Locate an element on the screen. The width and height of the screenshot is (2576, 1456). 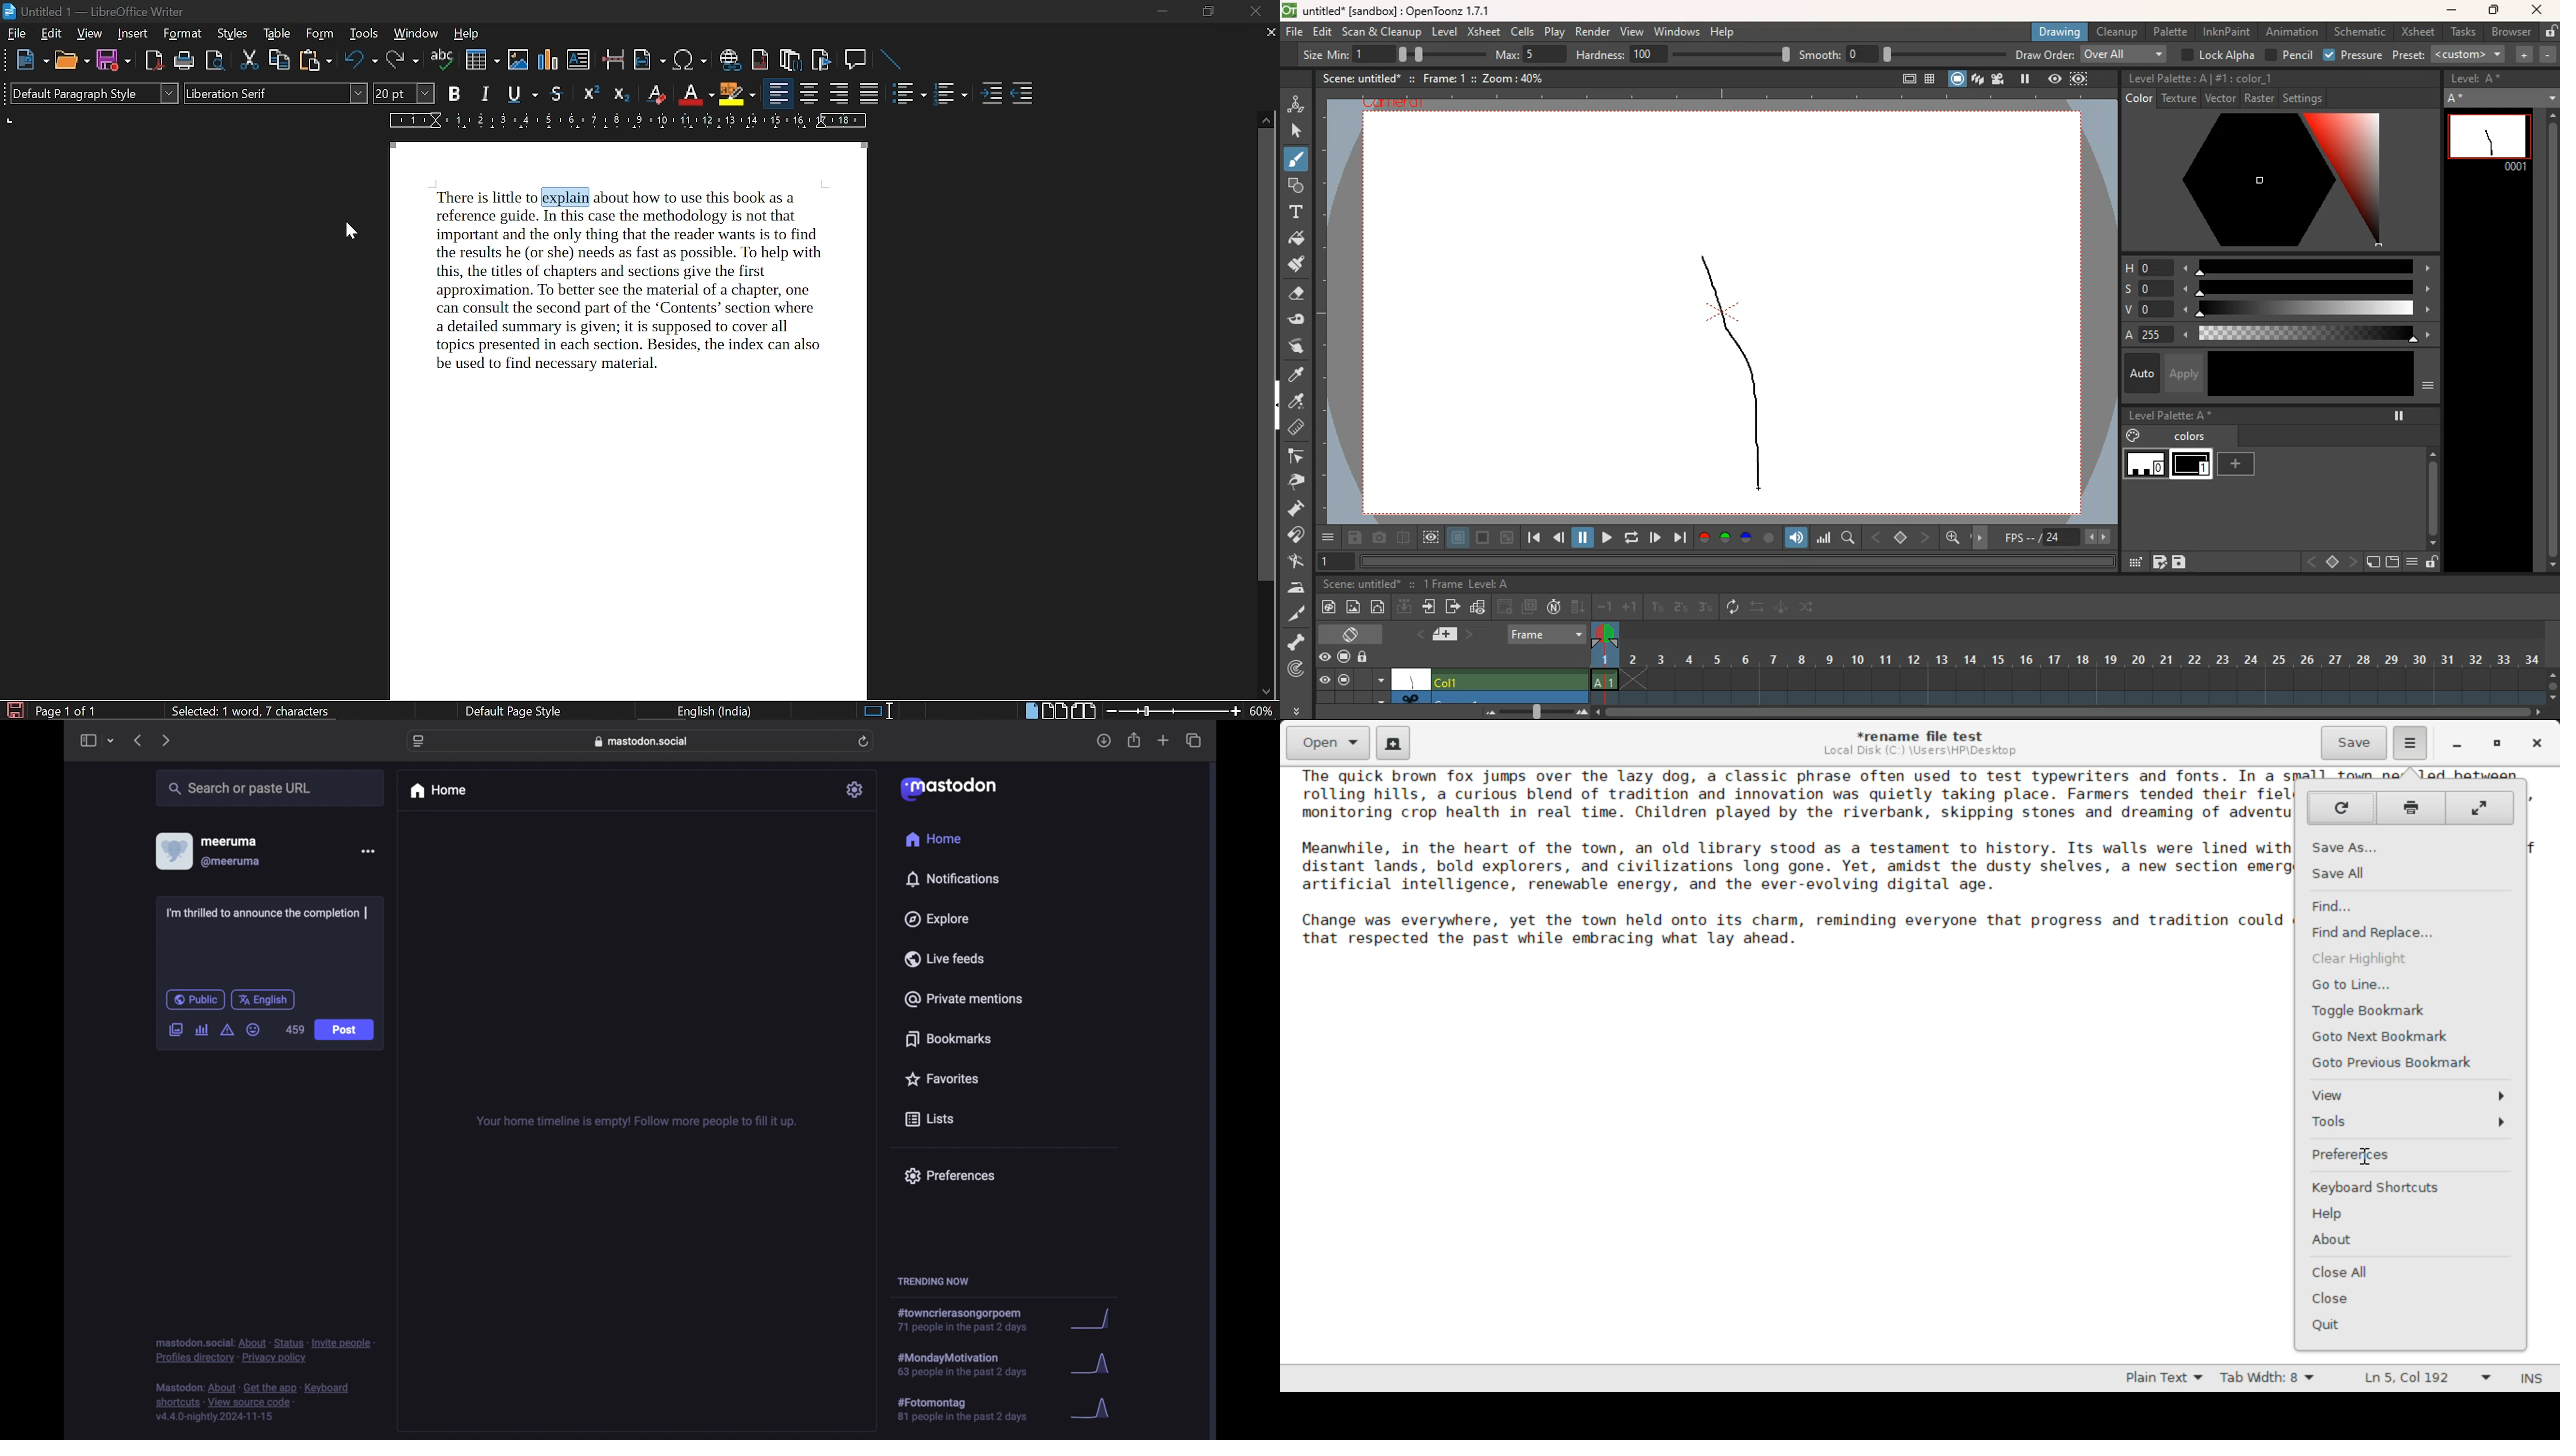
more is located at coordinates (2525, 55).